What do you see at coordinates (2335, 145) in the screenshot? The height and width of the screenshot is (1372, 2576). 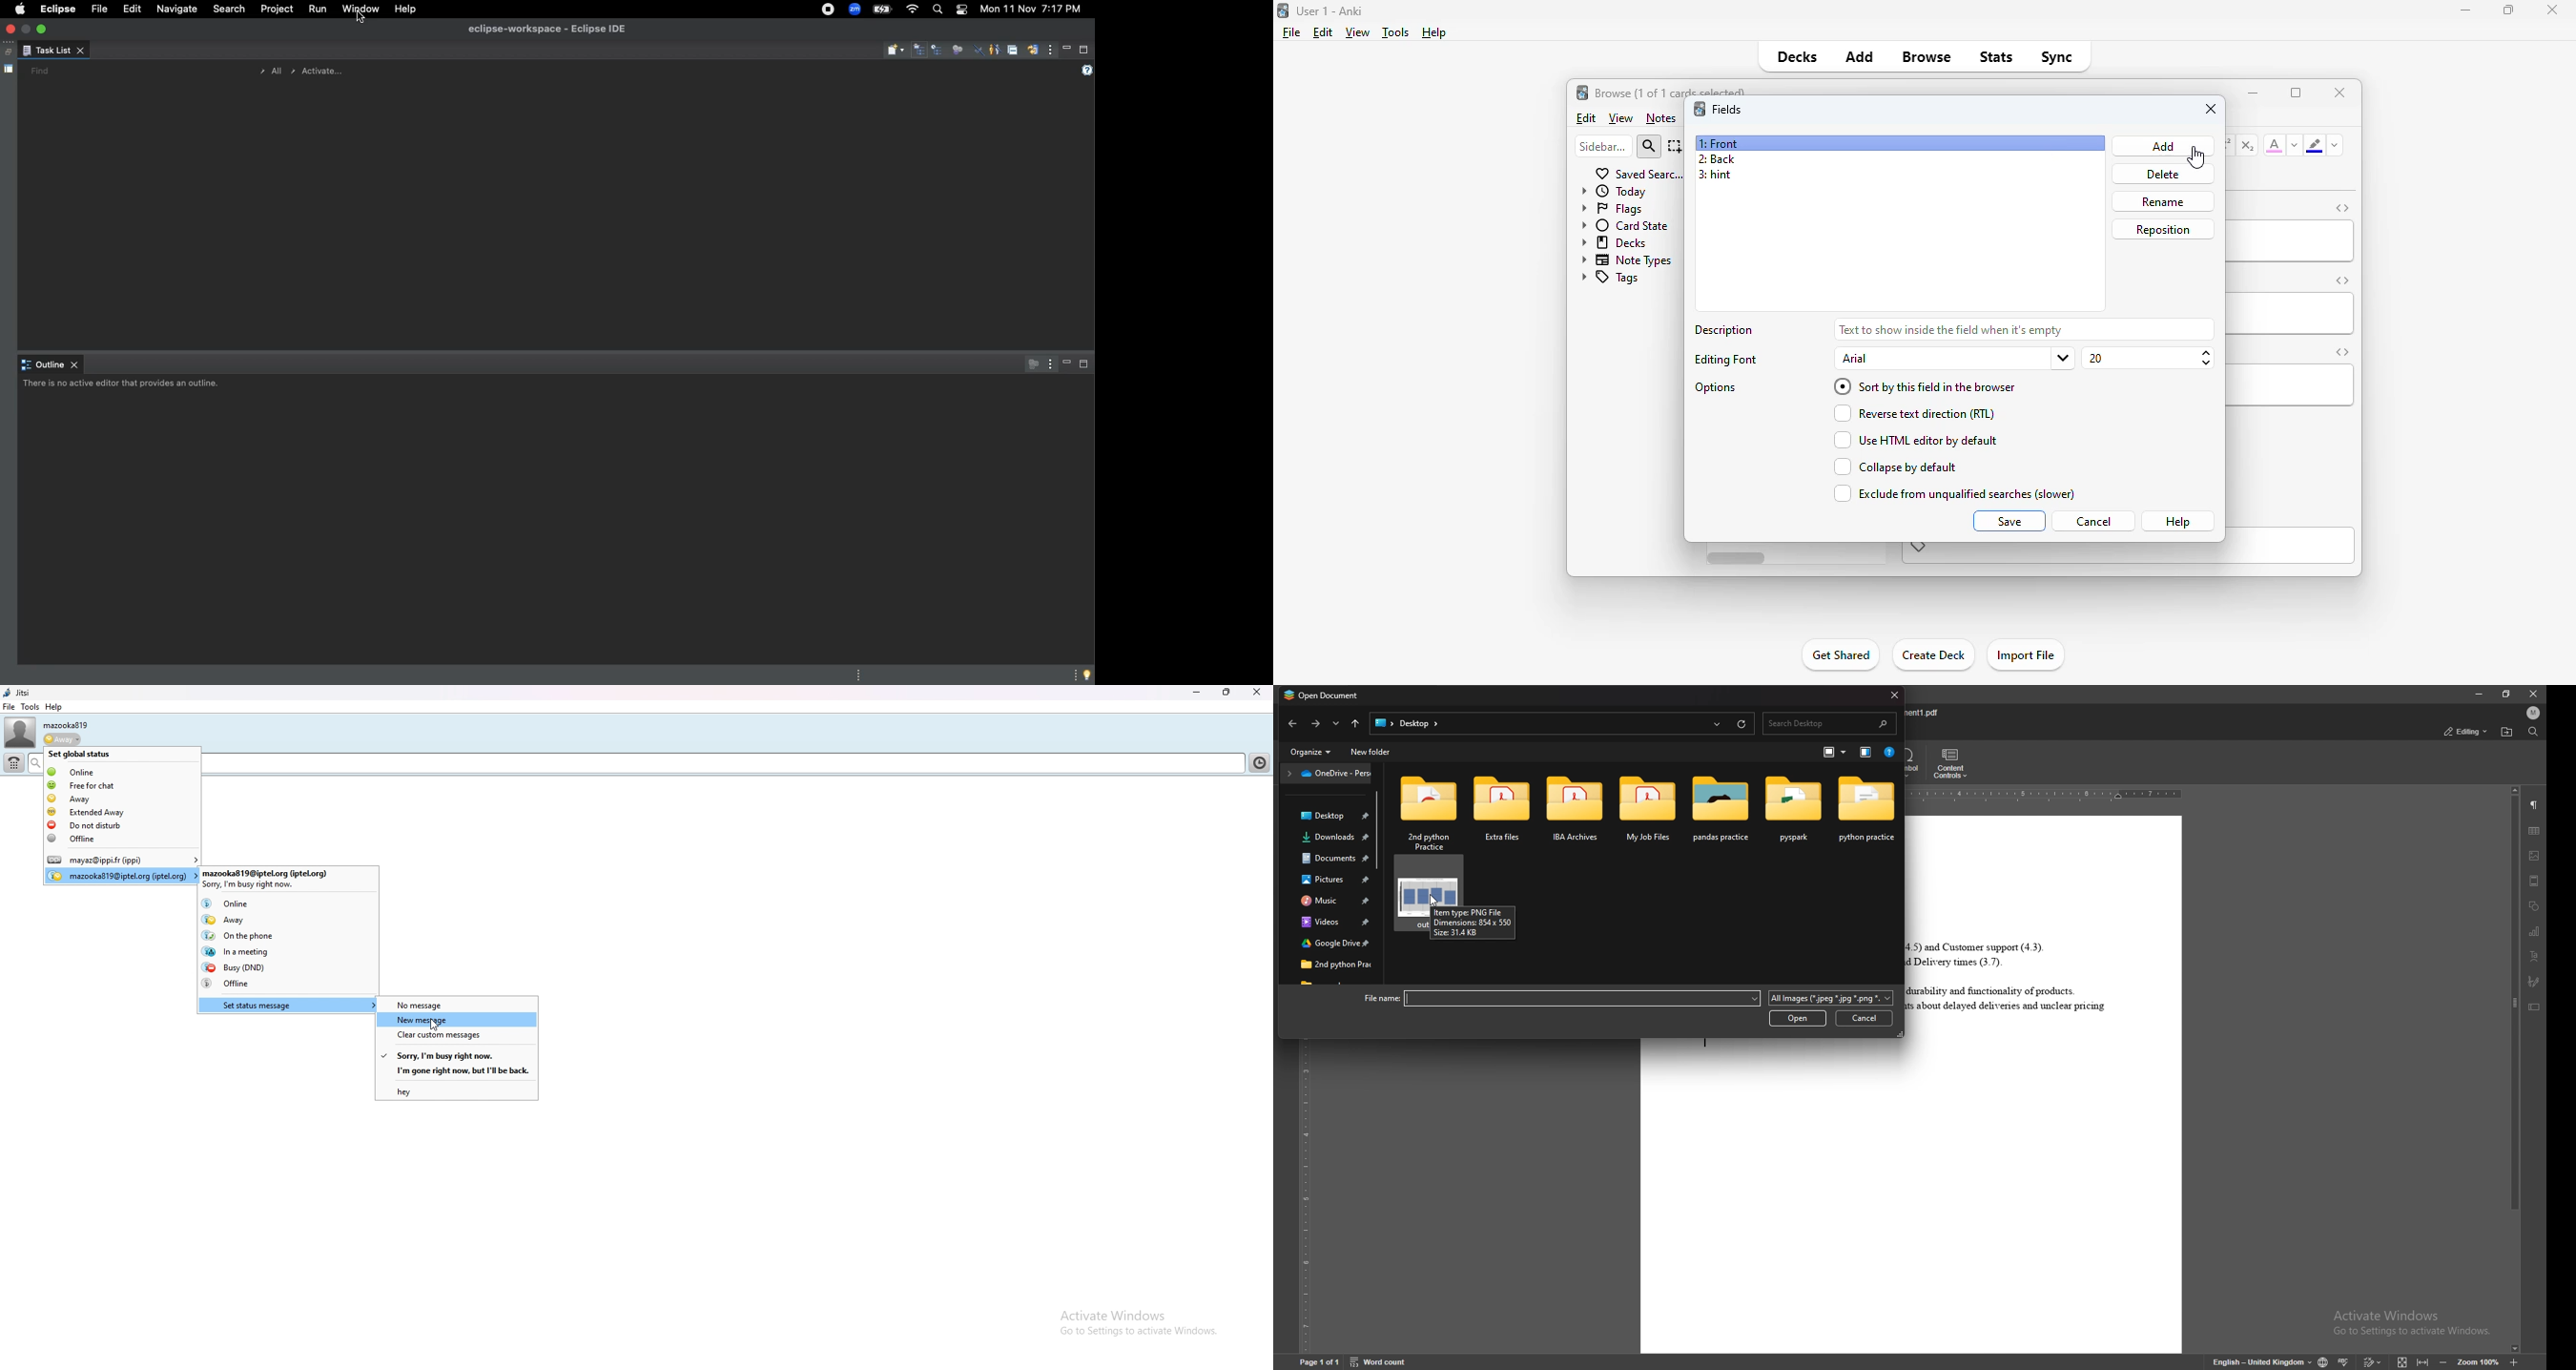 I see `change color` at bounding box center [2335, 145].